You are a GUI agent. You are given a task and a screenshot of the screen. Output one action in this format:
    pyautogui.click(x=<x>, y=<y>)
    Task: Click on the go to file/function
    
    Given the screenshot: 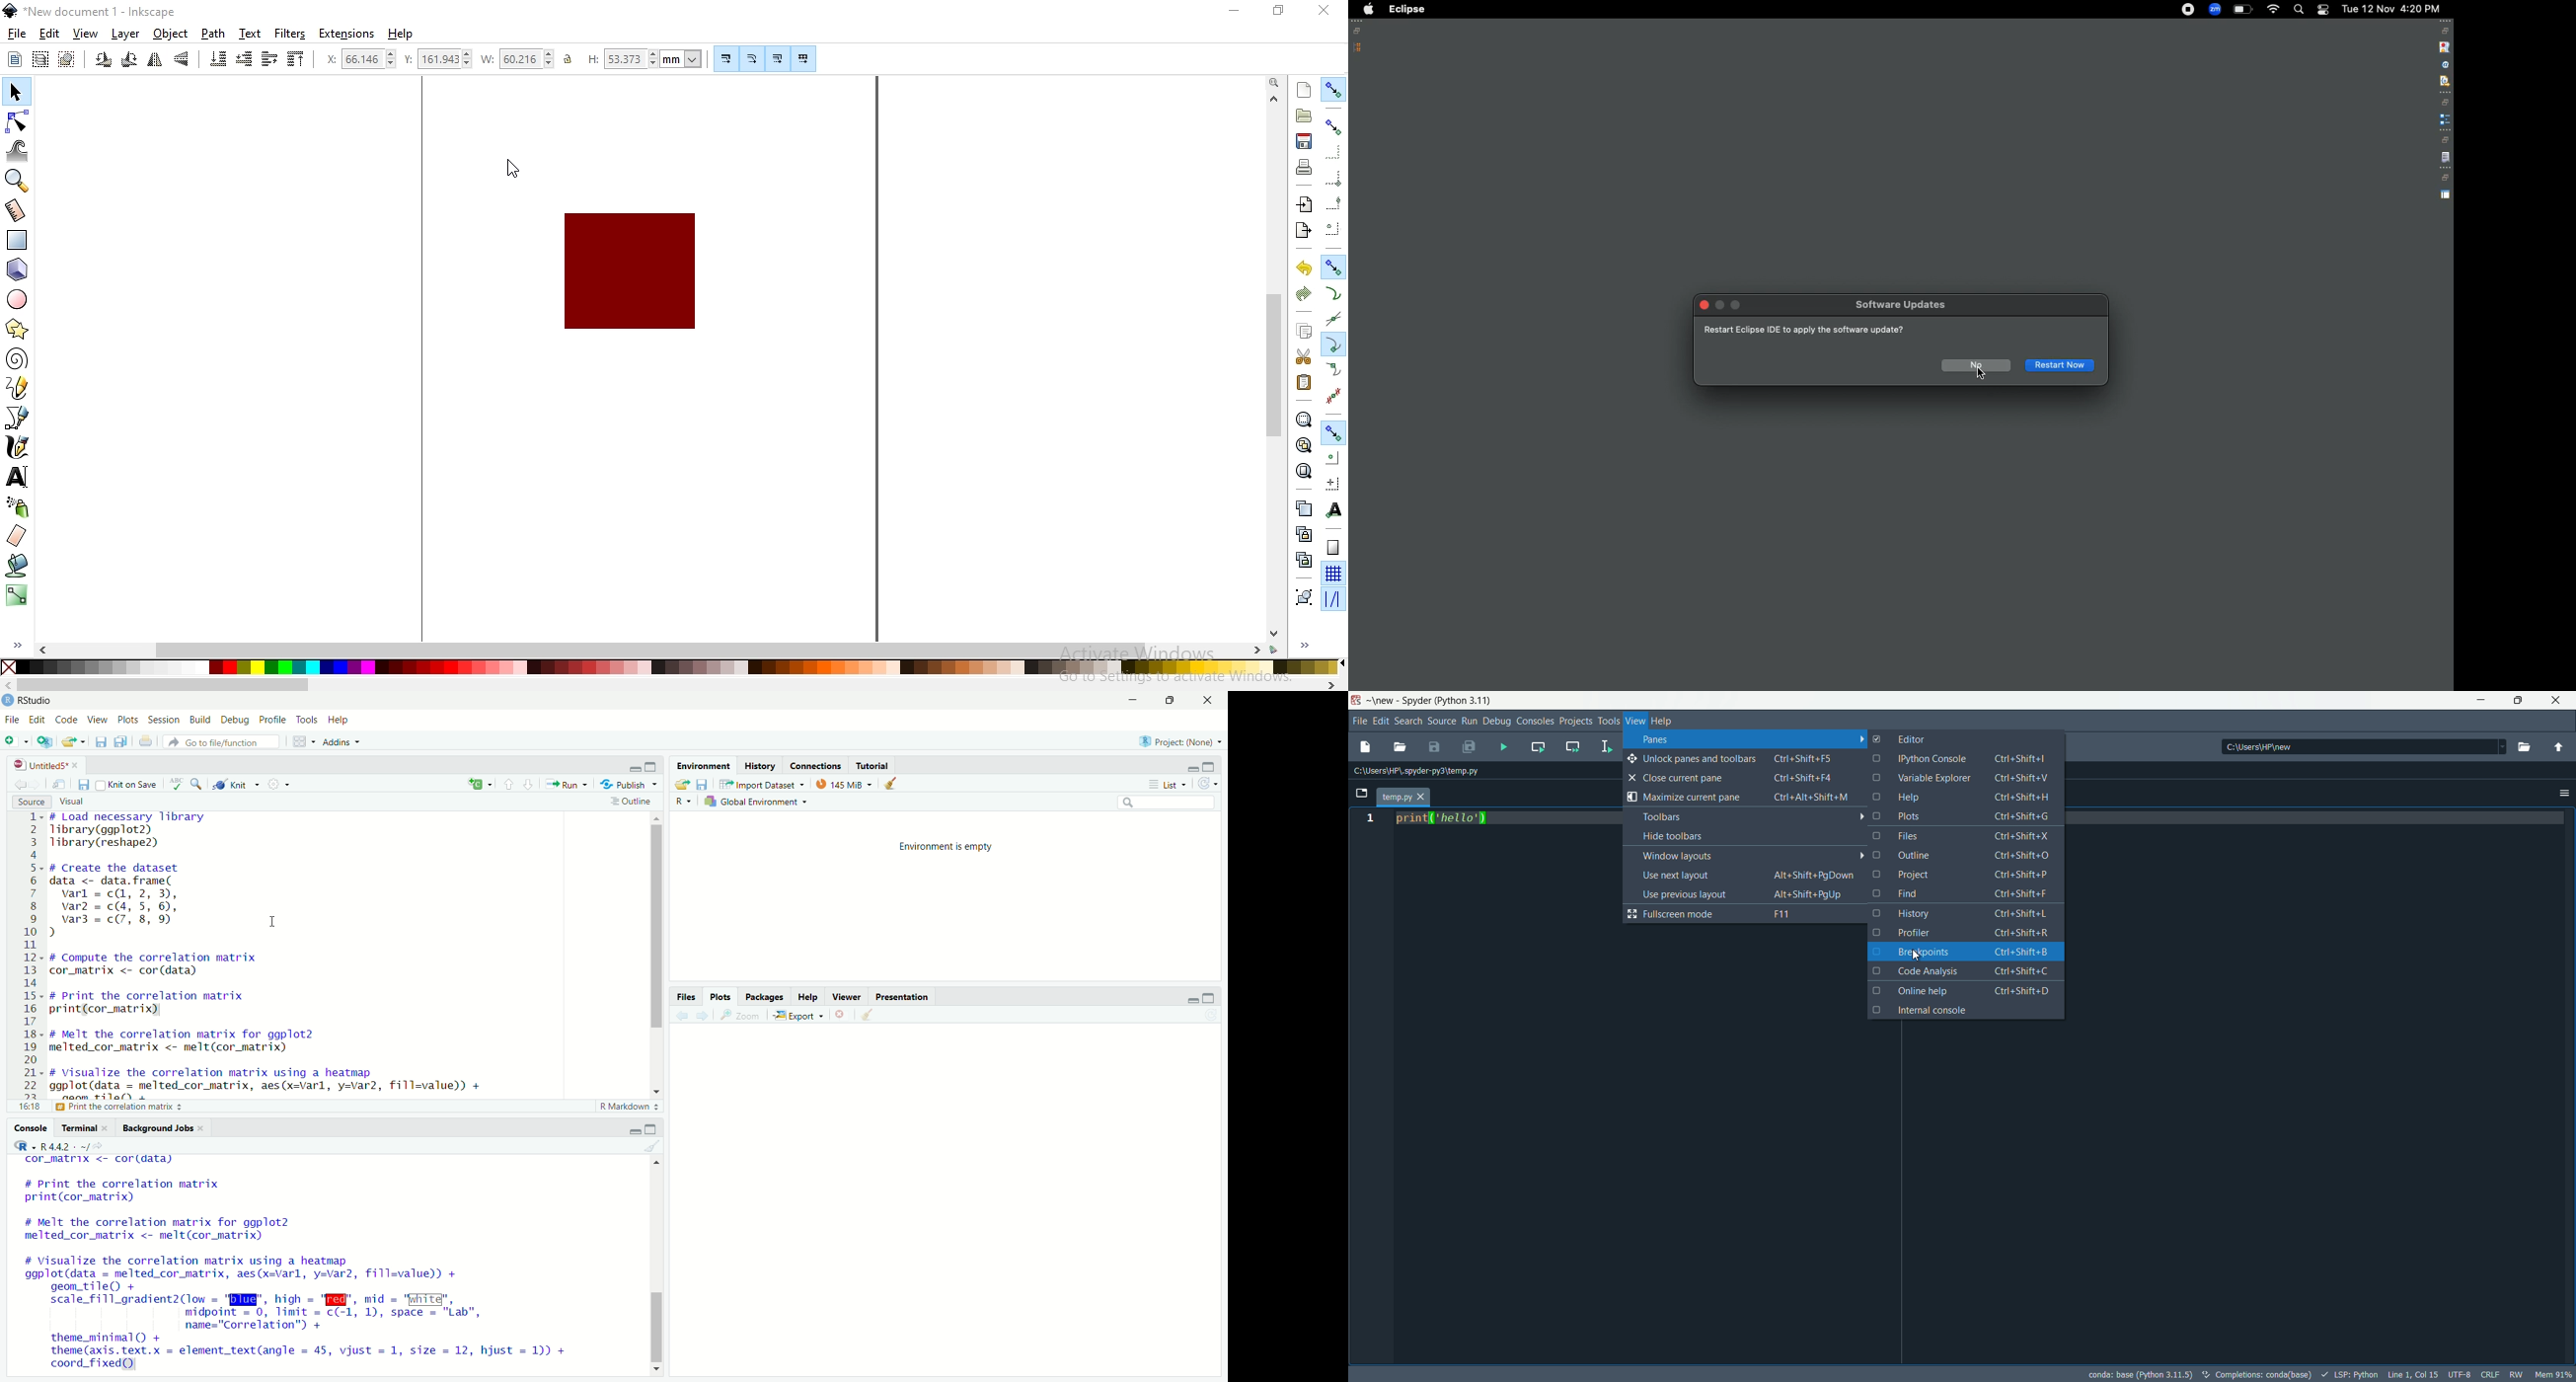 What is the action you would take?
    pyautogui.click(x=223, y=742)
    